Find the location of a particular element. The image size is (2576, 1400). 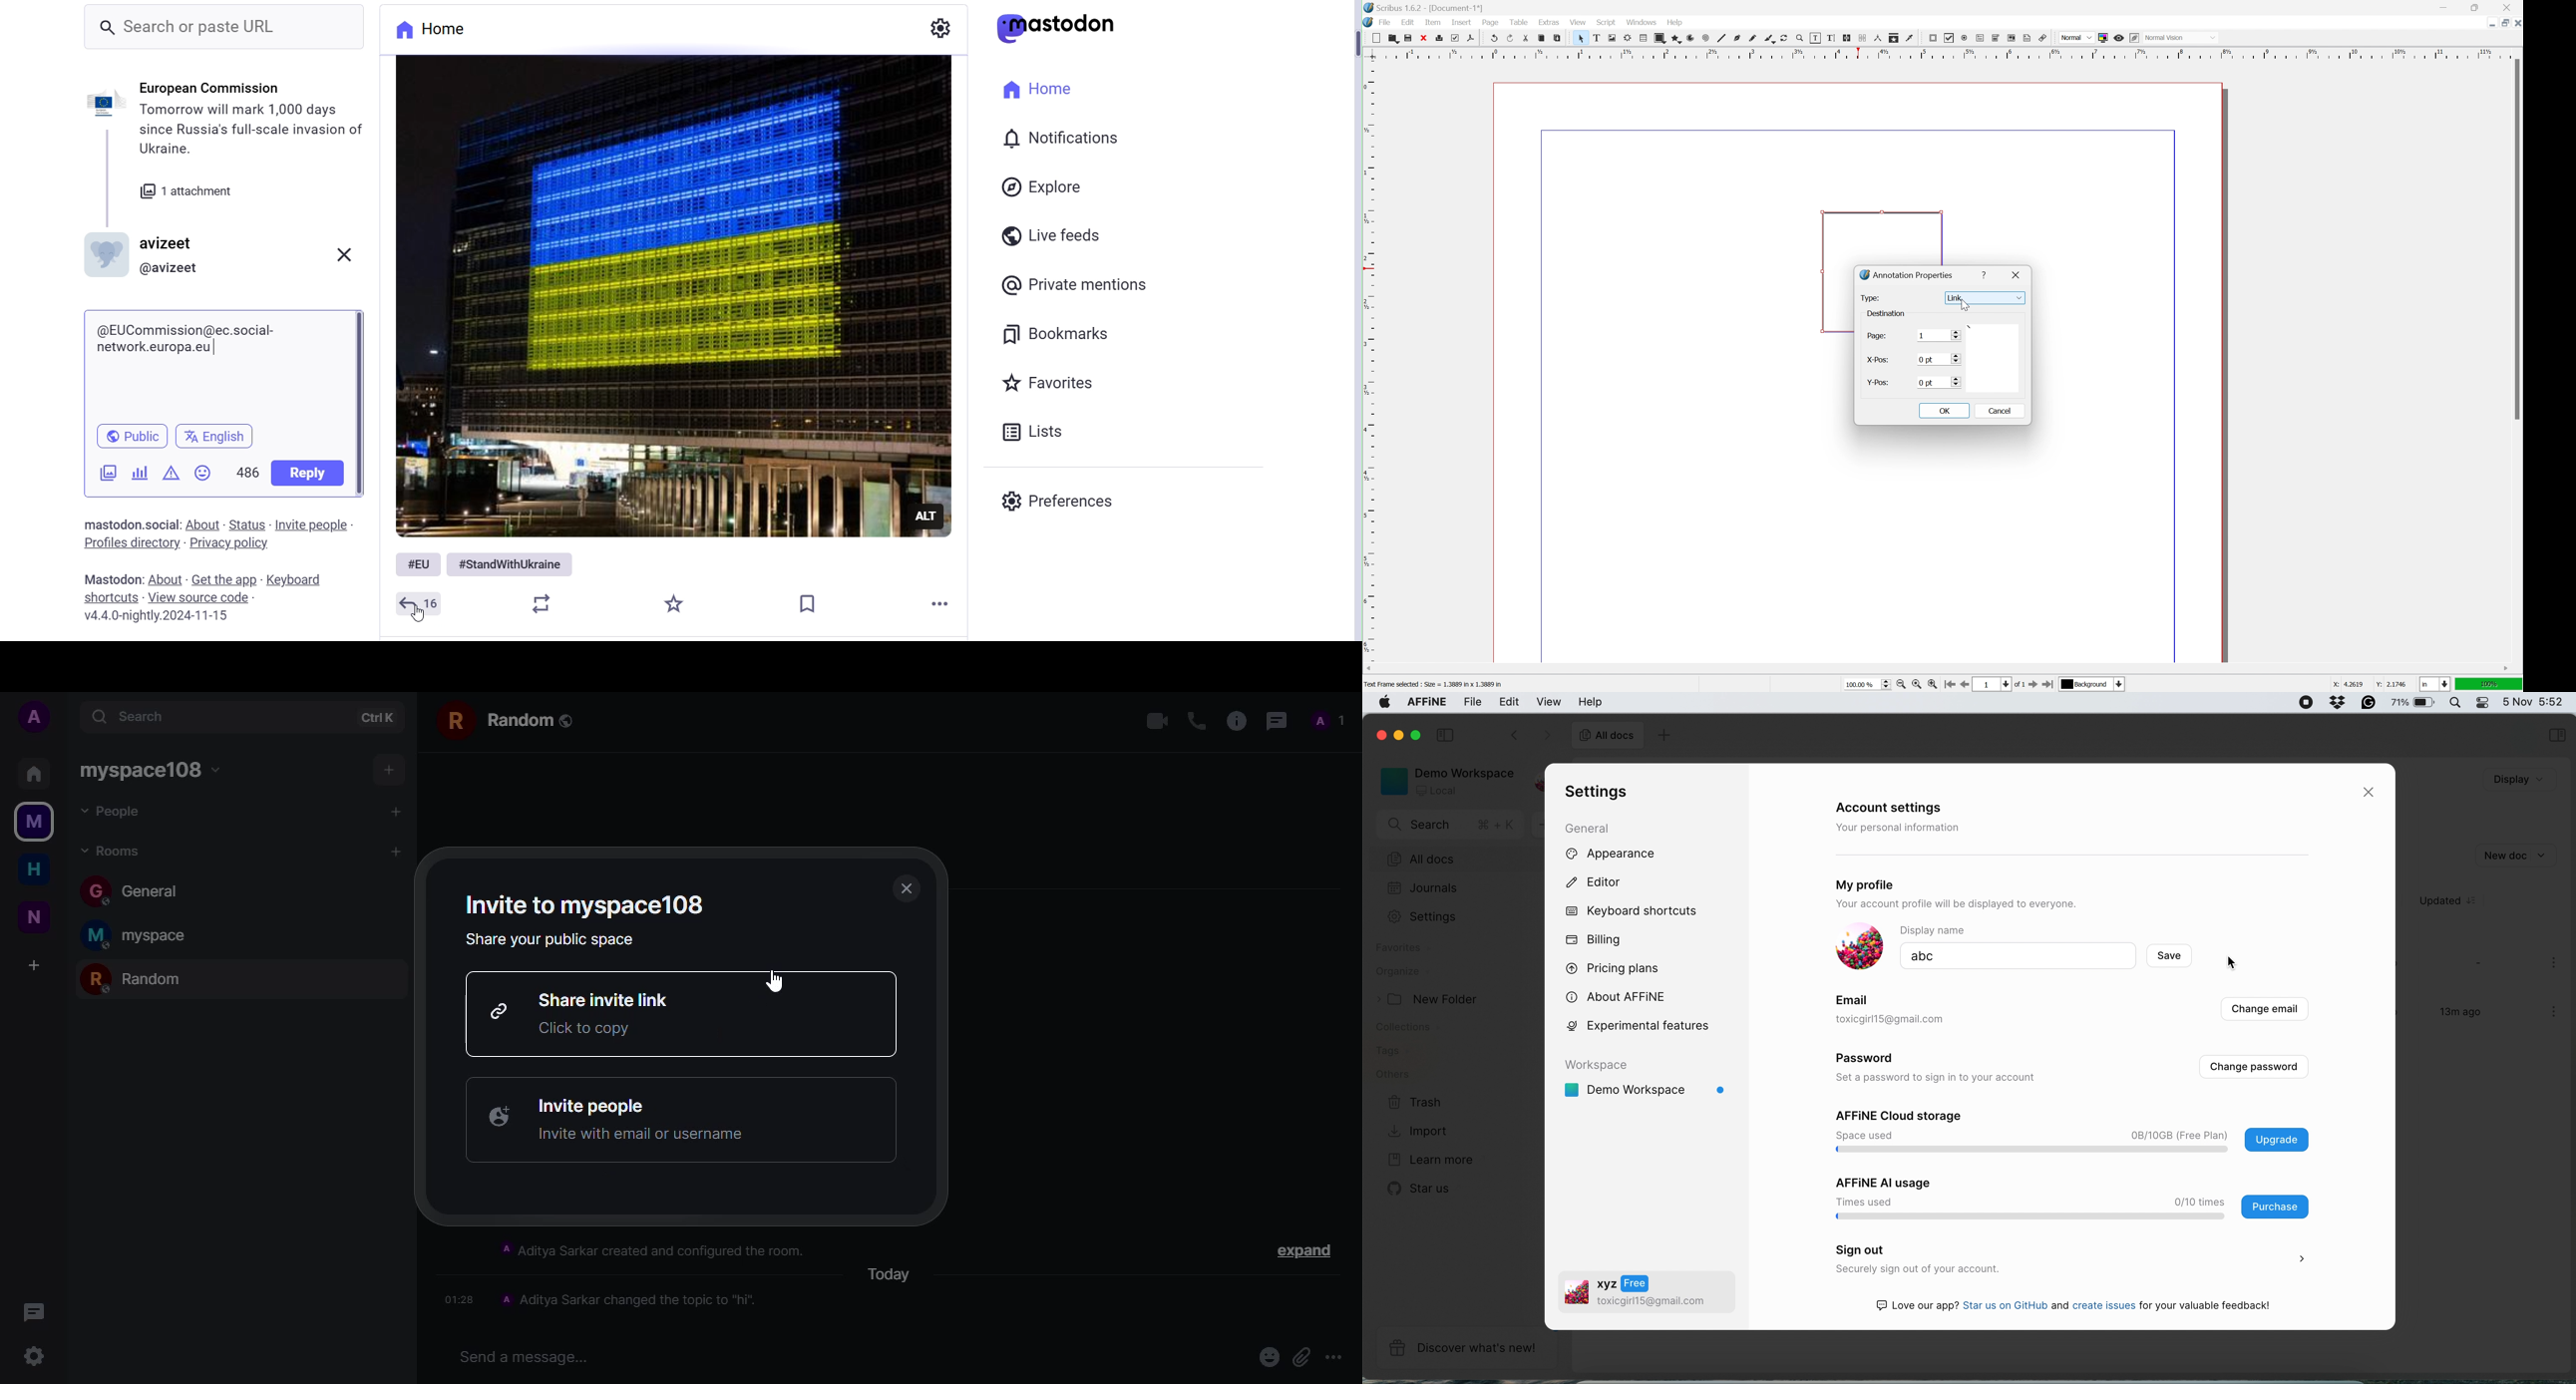

page is located at coordinates (1490, 22).